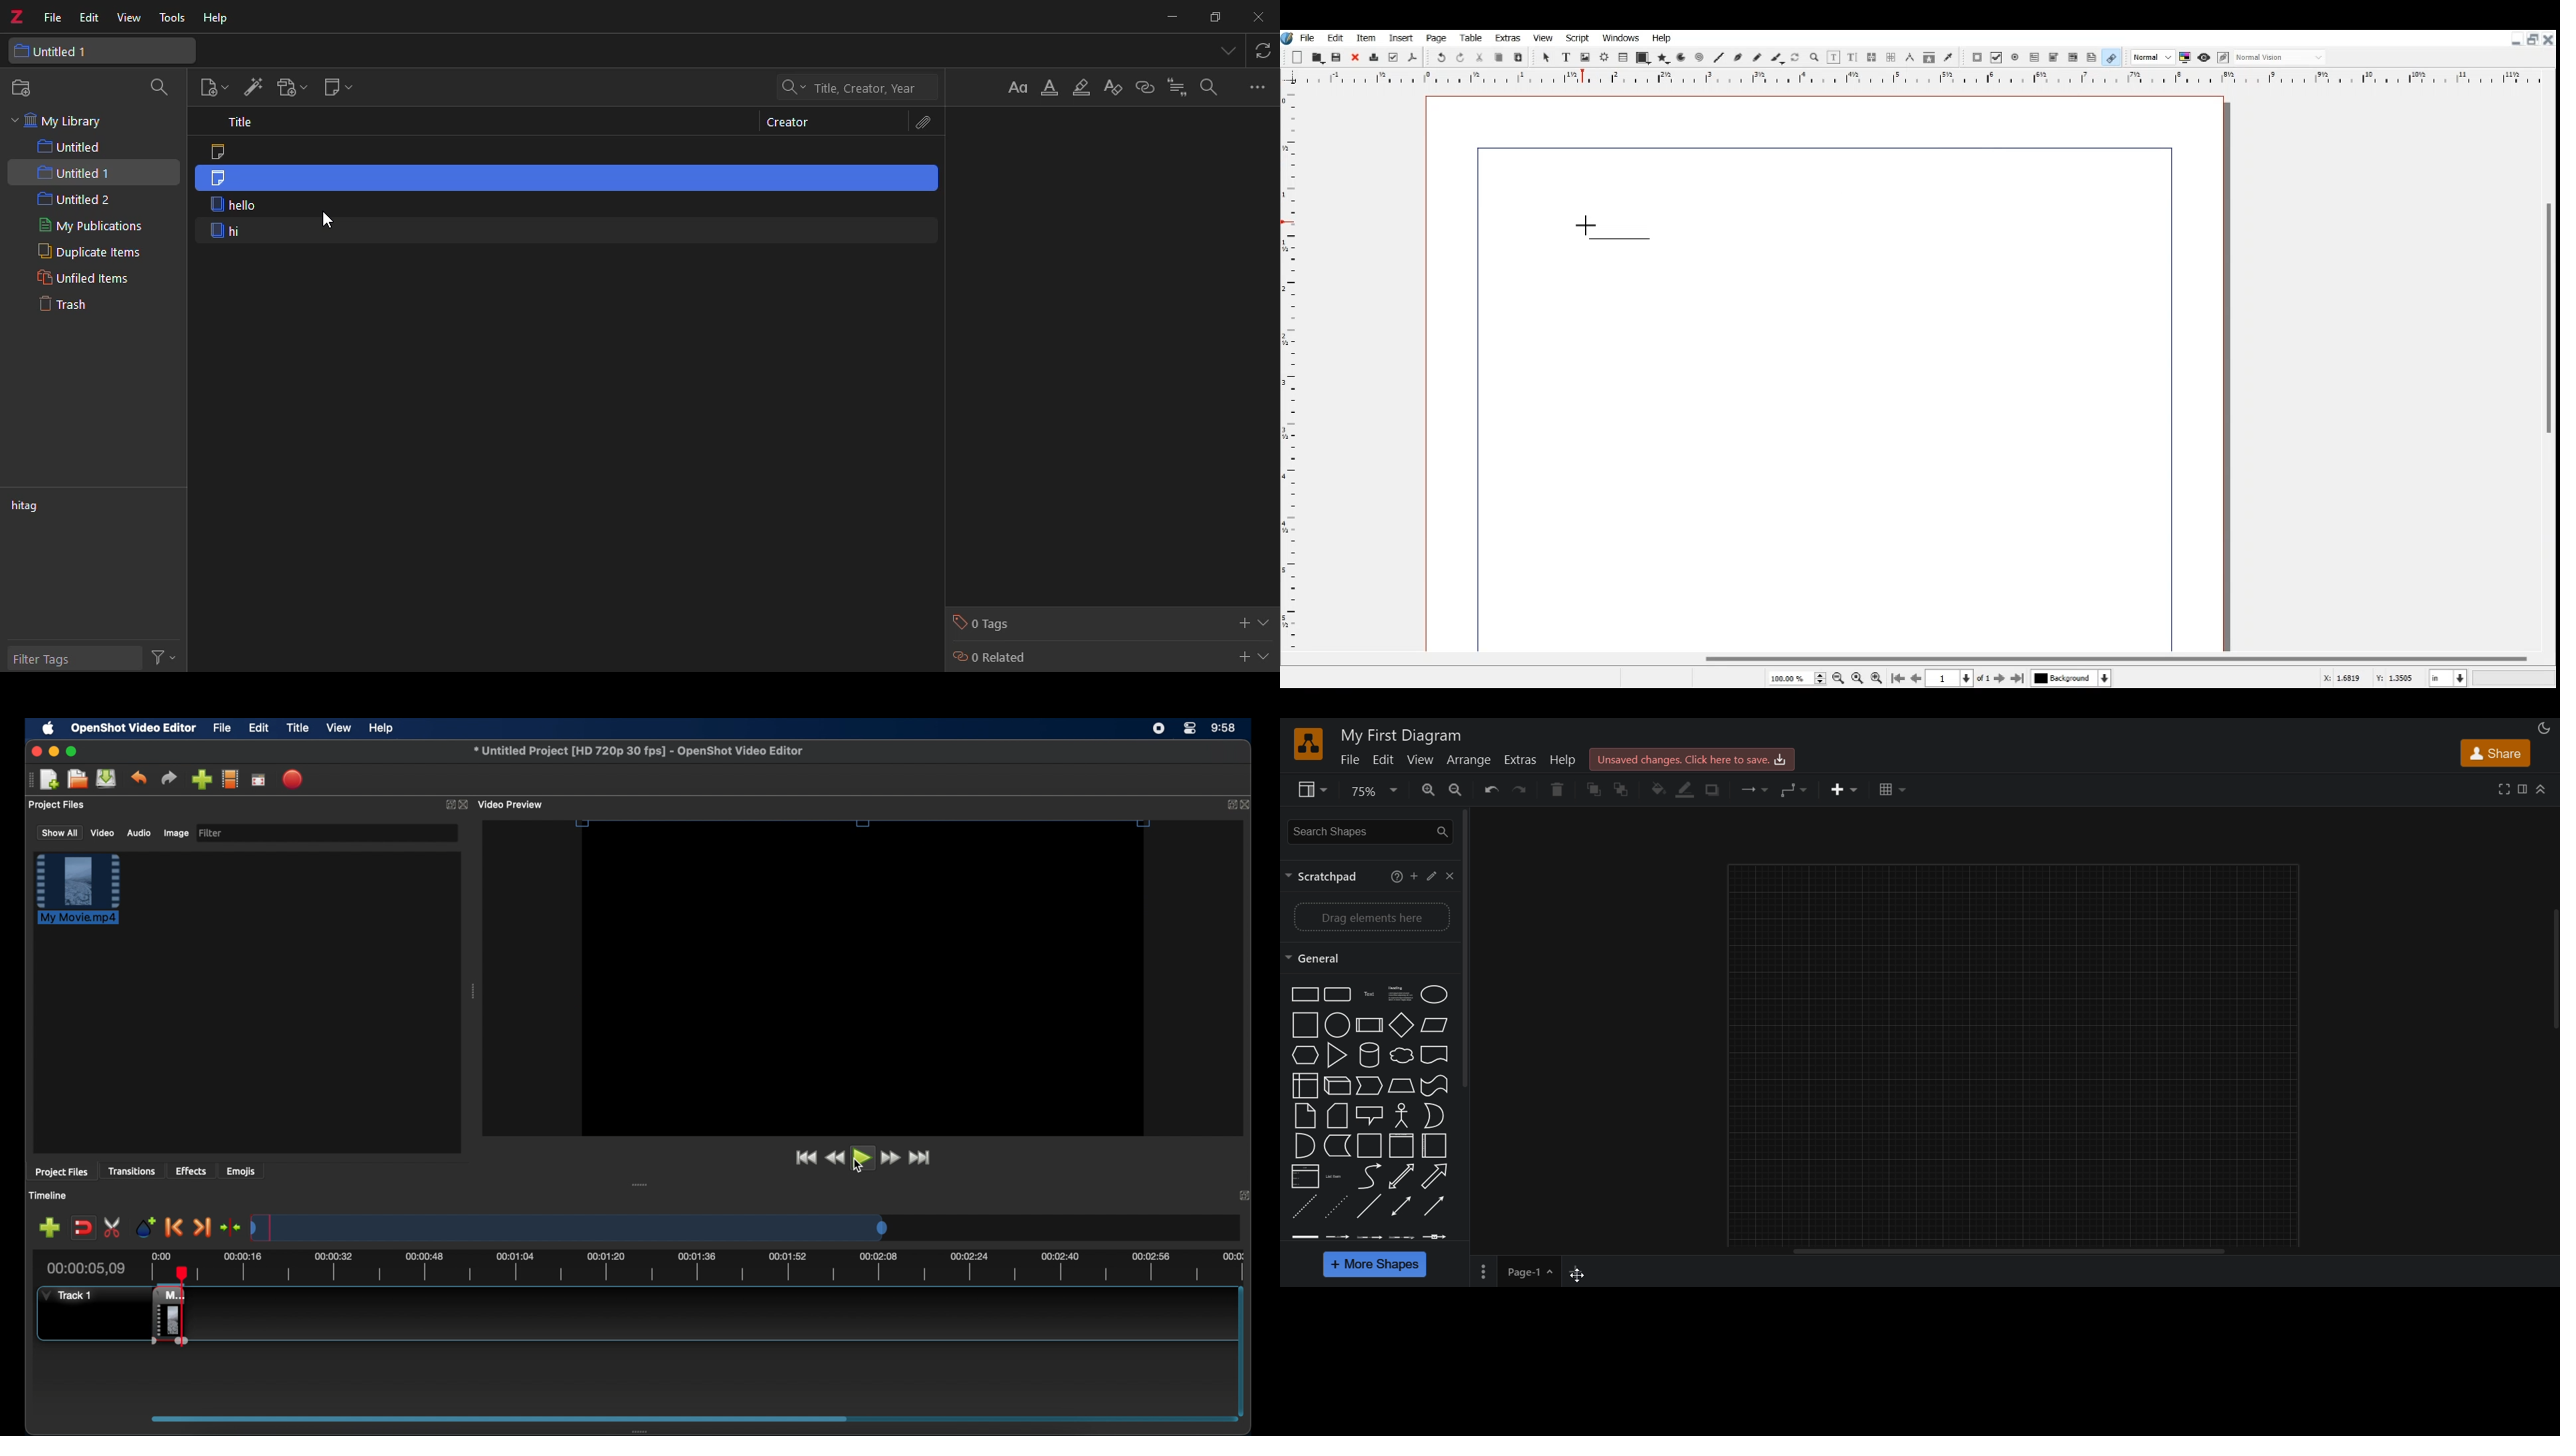 The image size is (2576, 1456). I want to click on help, so click(1394, 878).